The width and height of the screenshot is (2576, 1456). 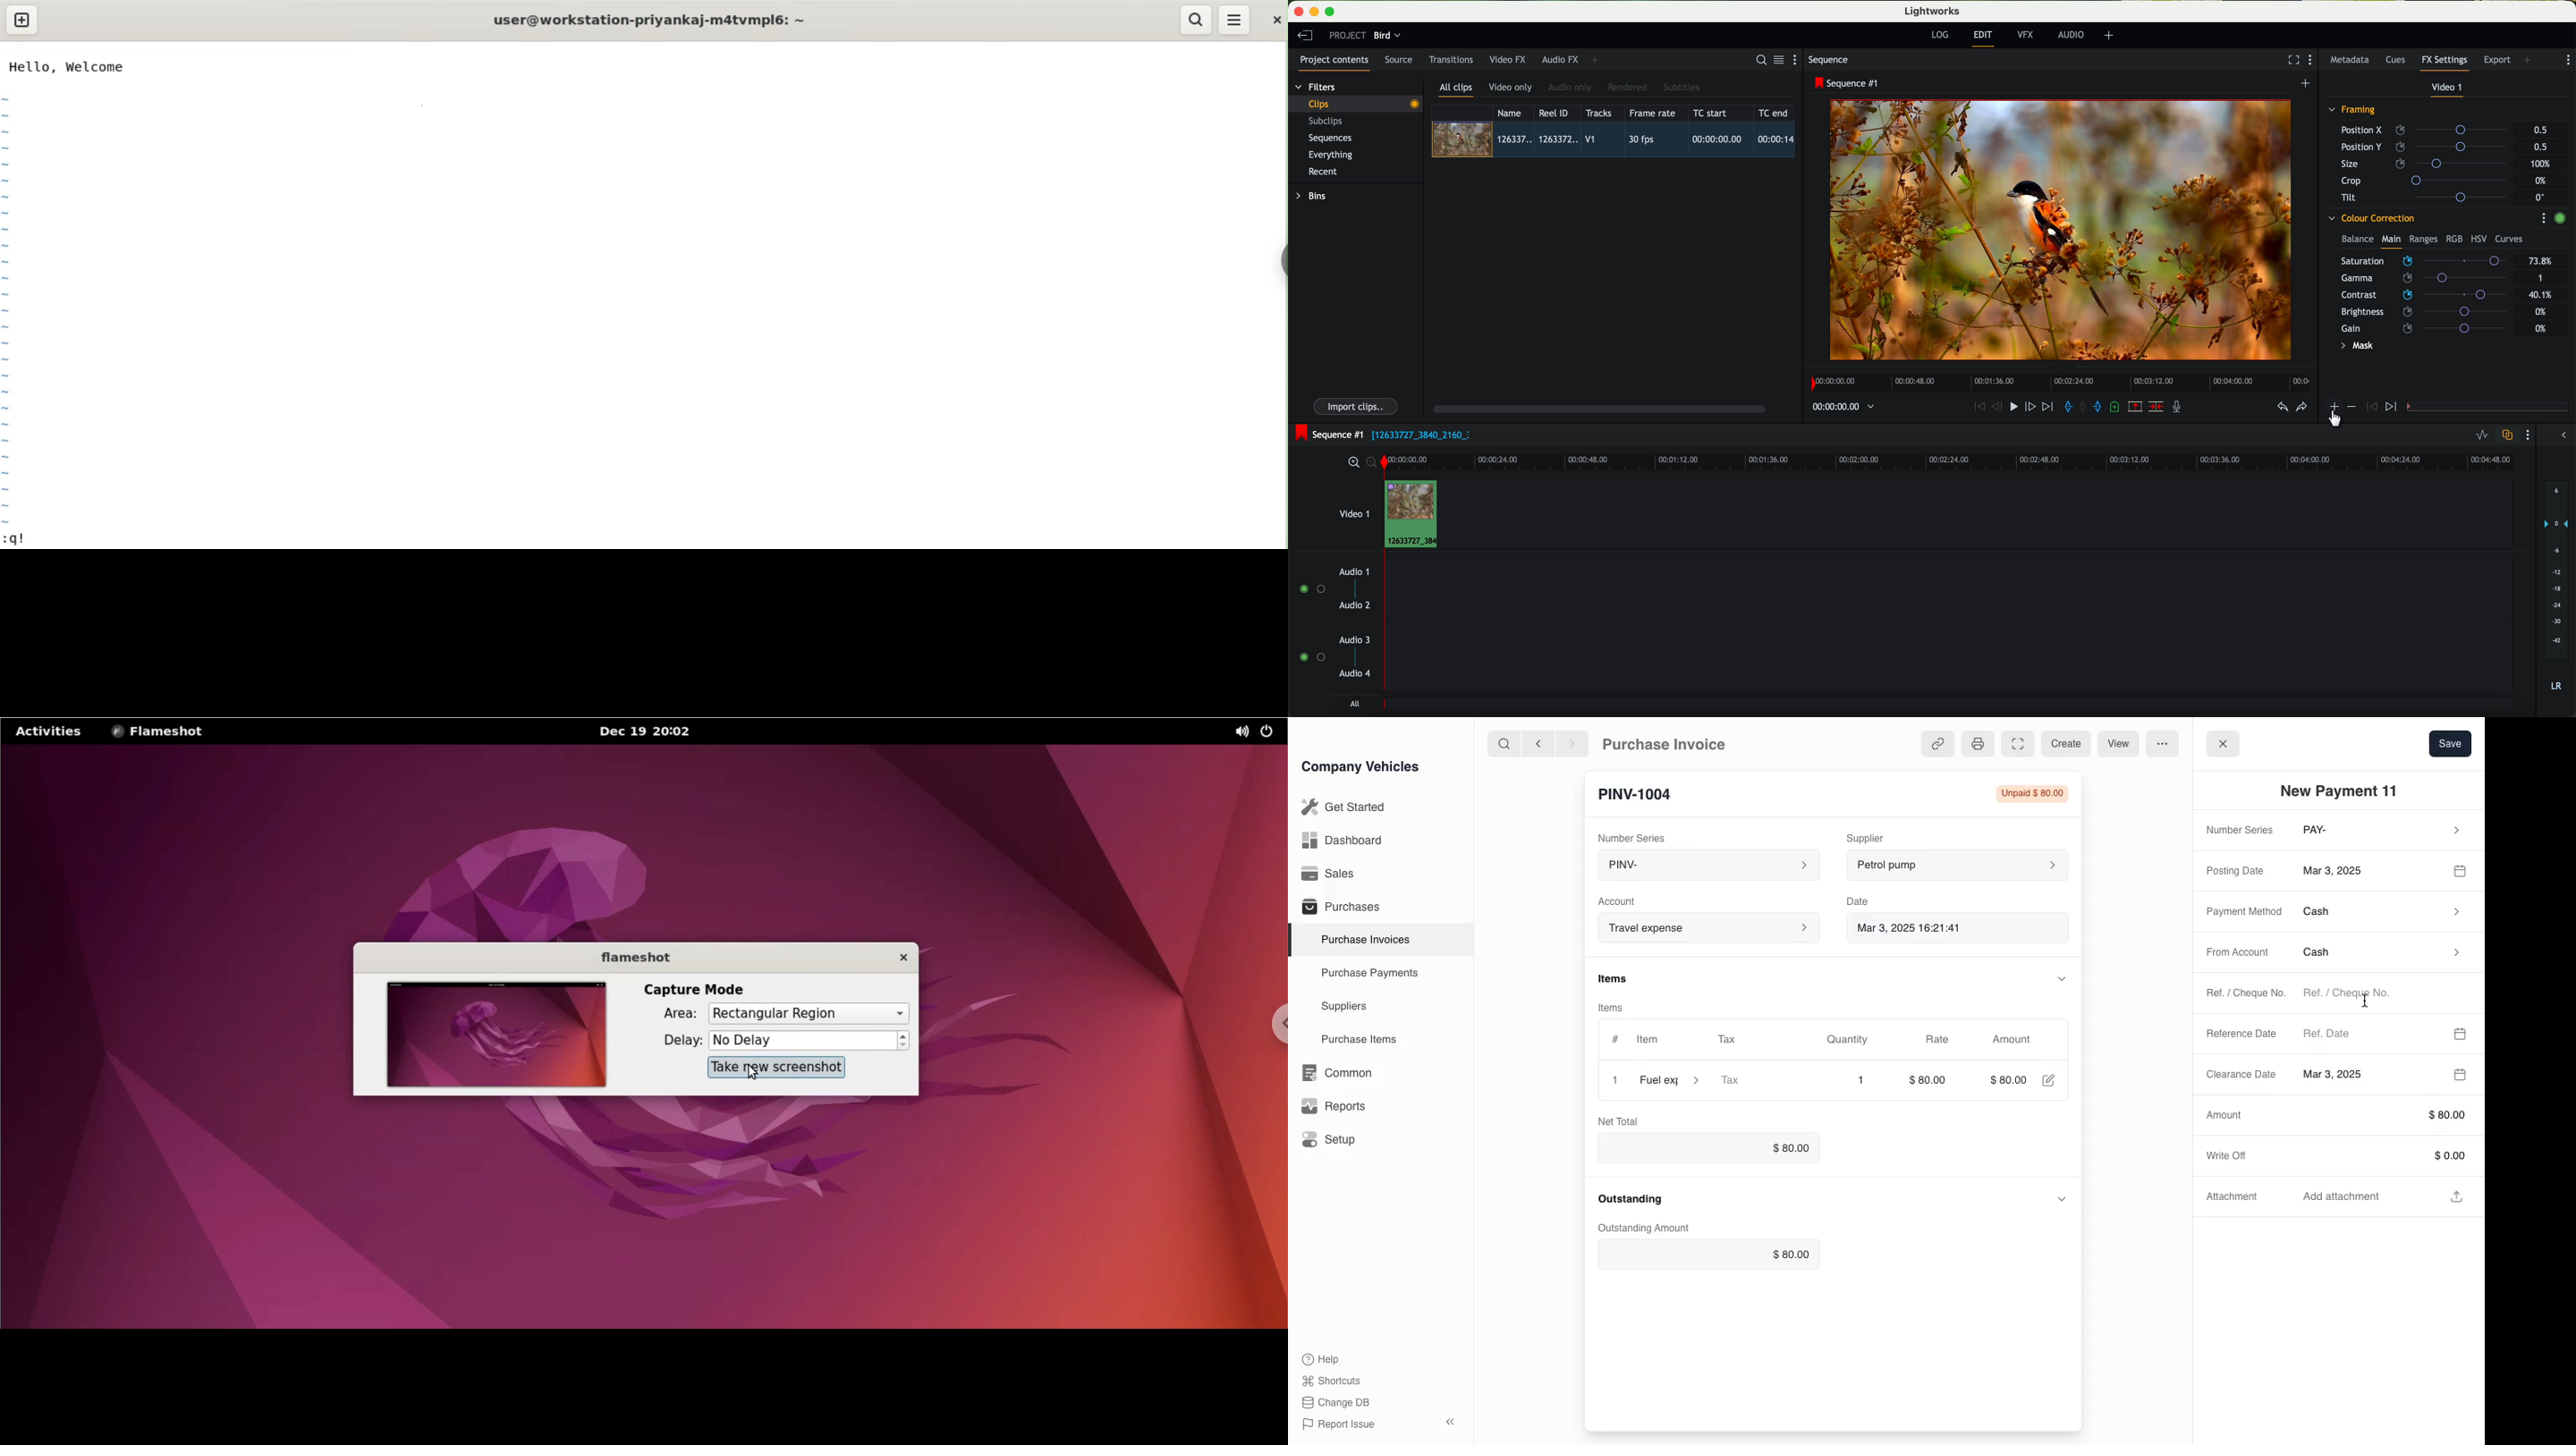 What do you see at coordinates (2461, 1031) in the screenshot?
I see `calender` at bounding box center [2461, 1031].